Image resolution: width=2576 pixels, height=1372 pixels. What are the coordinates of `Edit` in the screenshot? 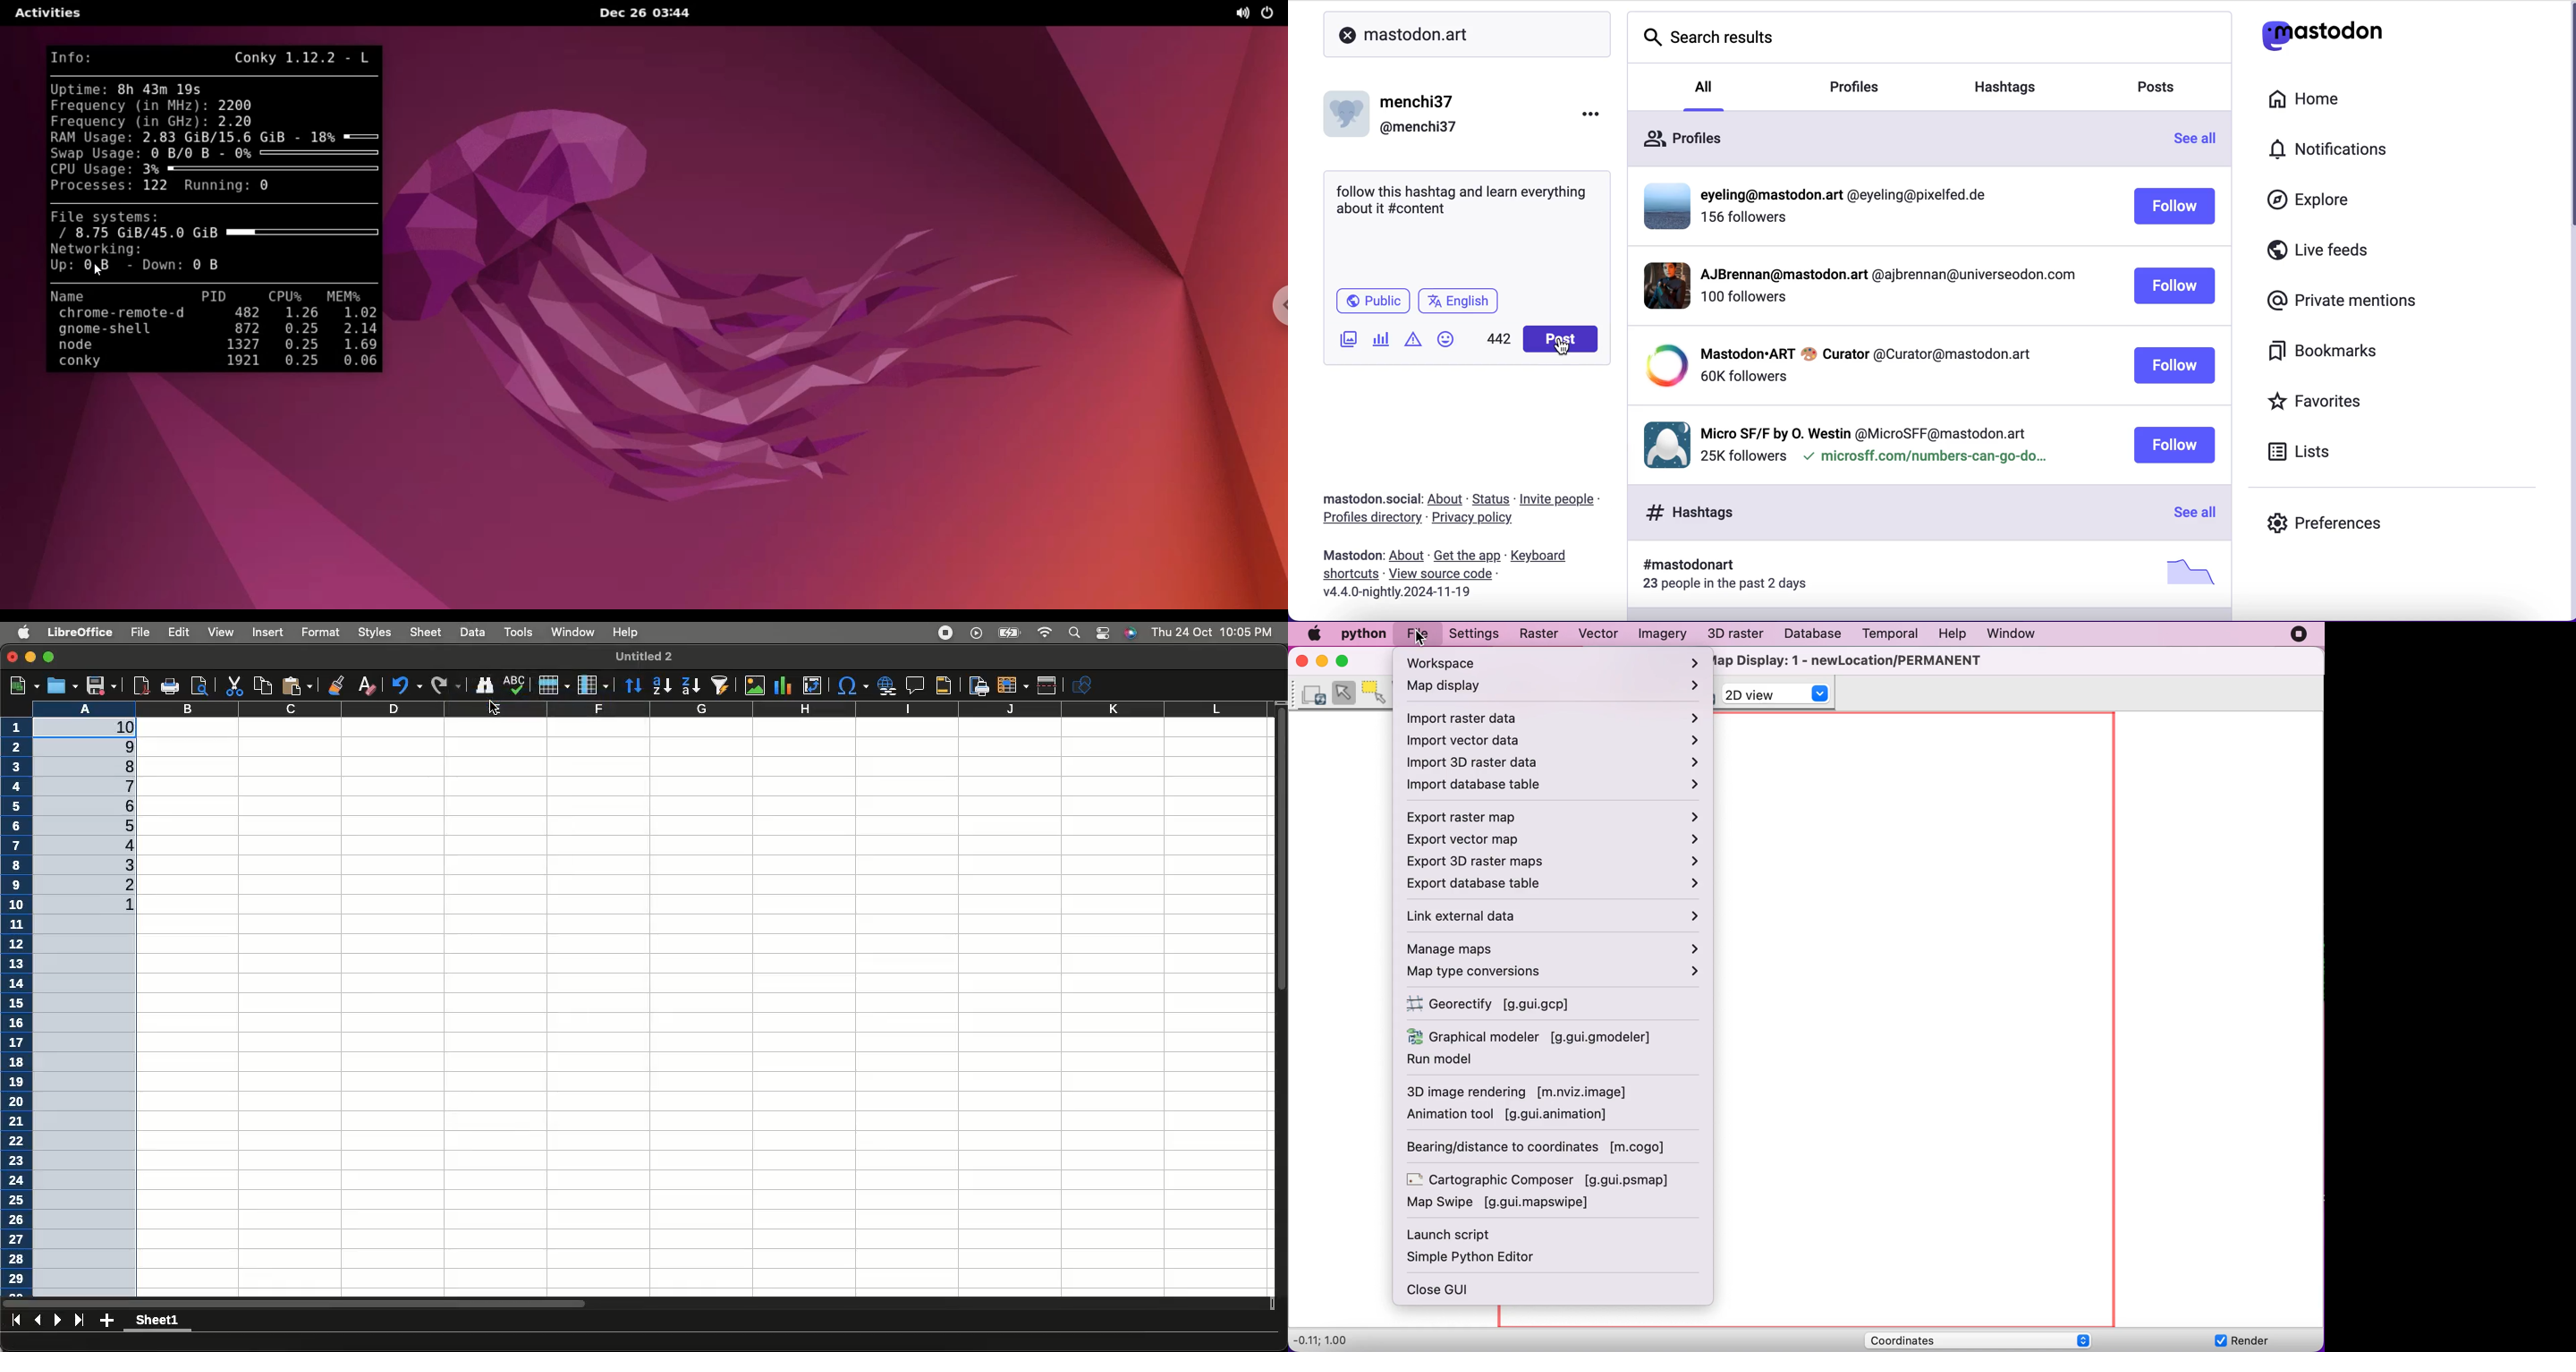 It's located at (181, 633).